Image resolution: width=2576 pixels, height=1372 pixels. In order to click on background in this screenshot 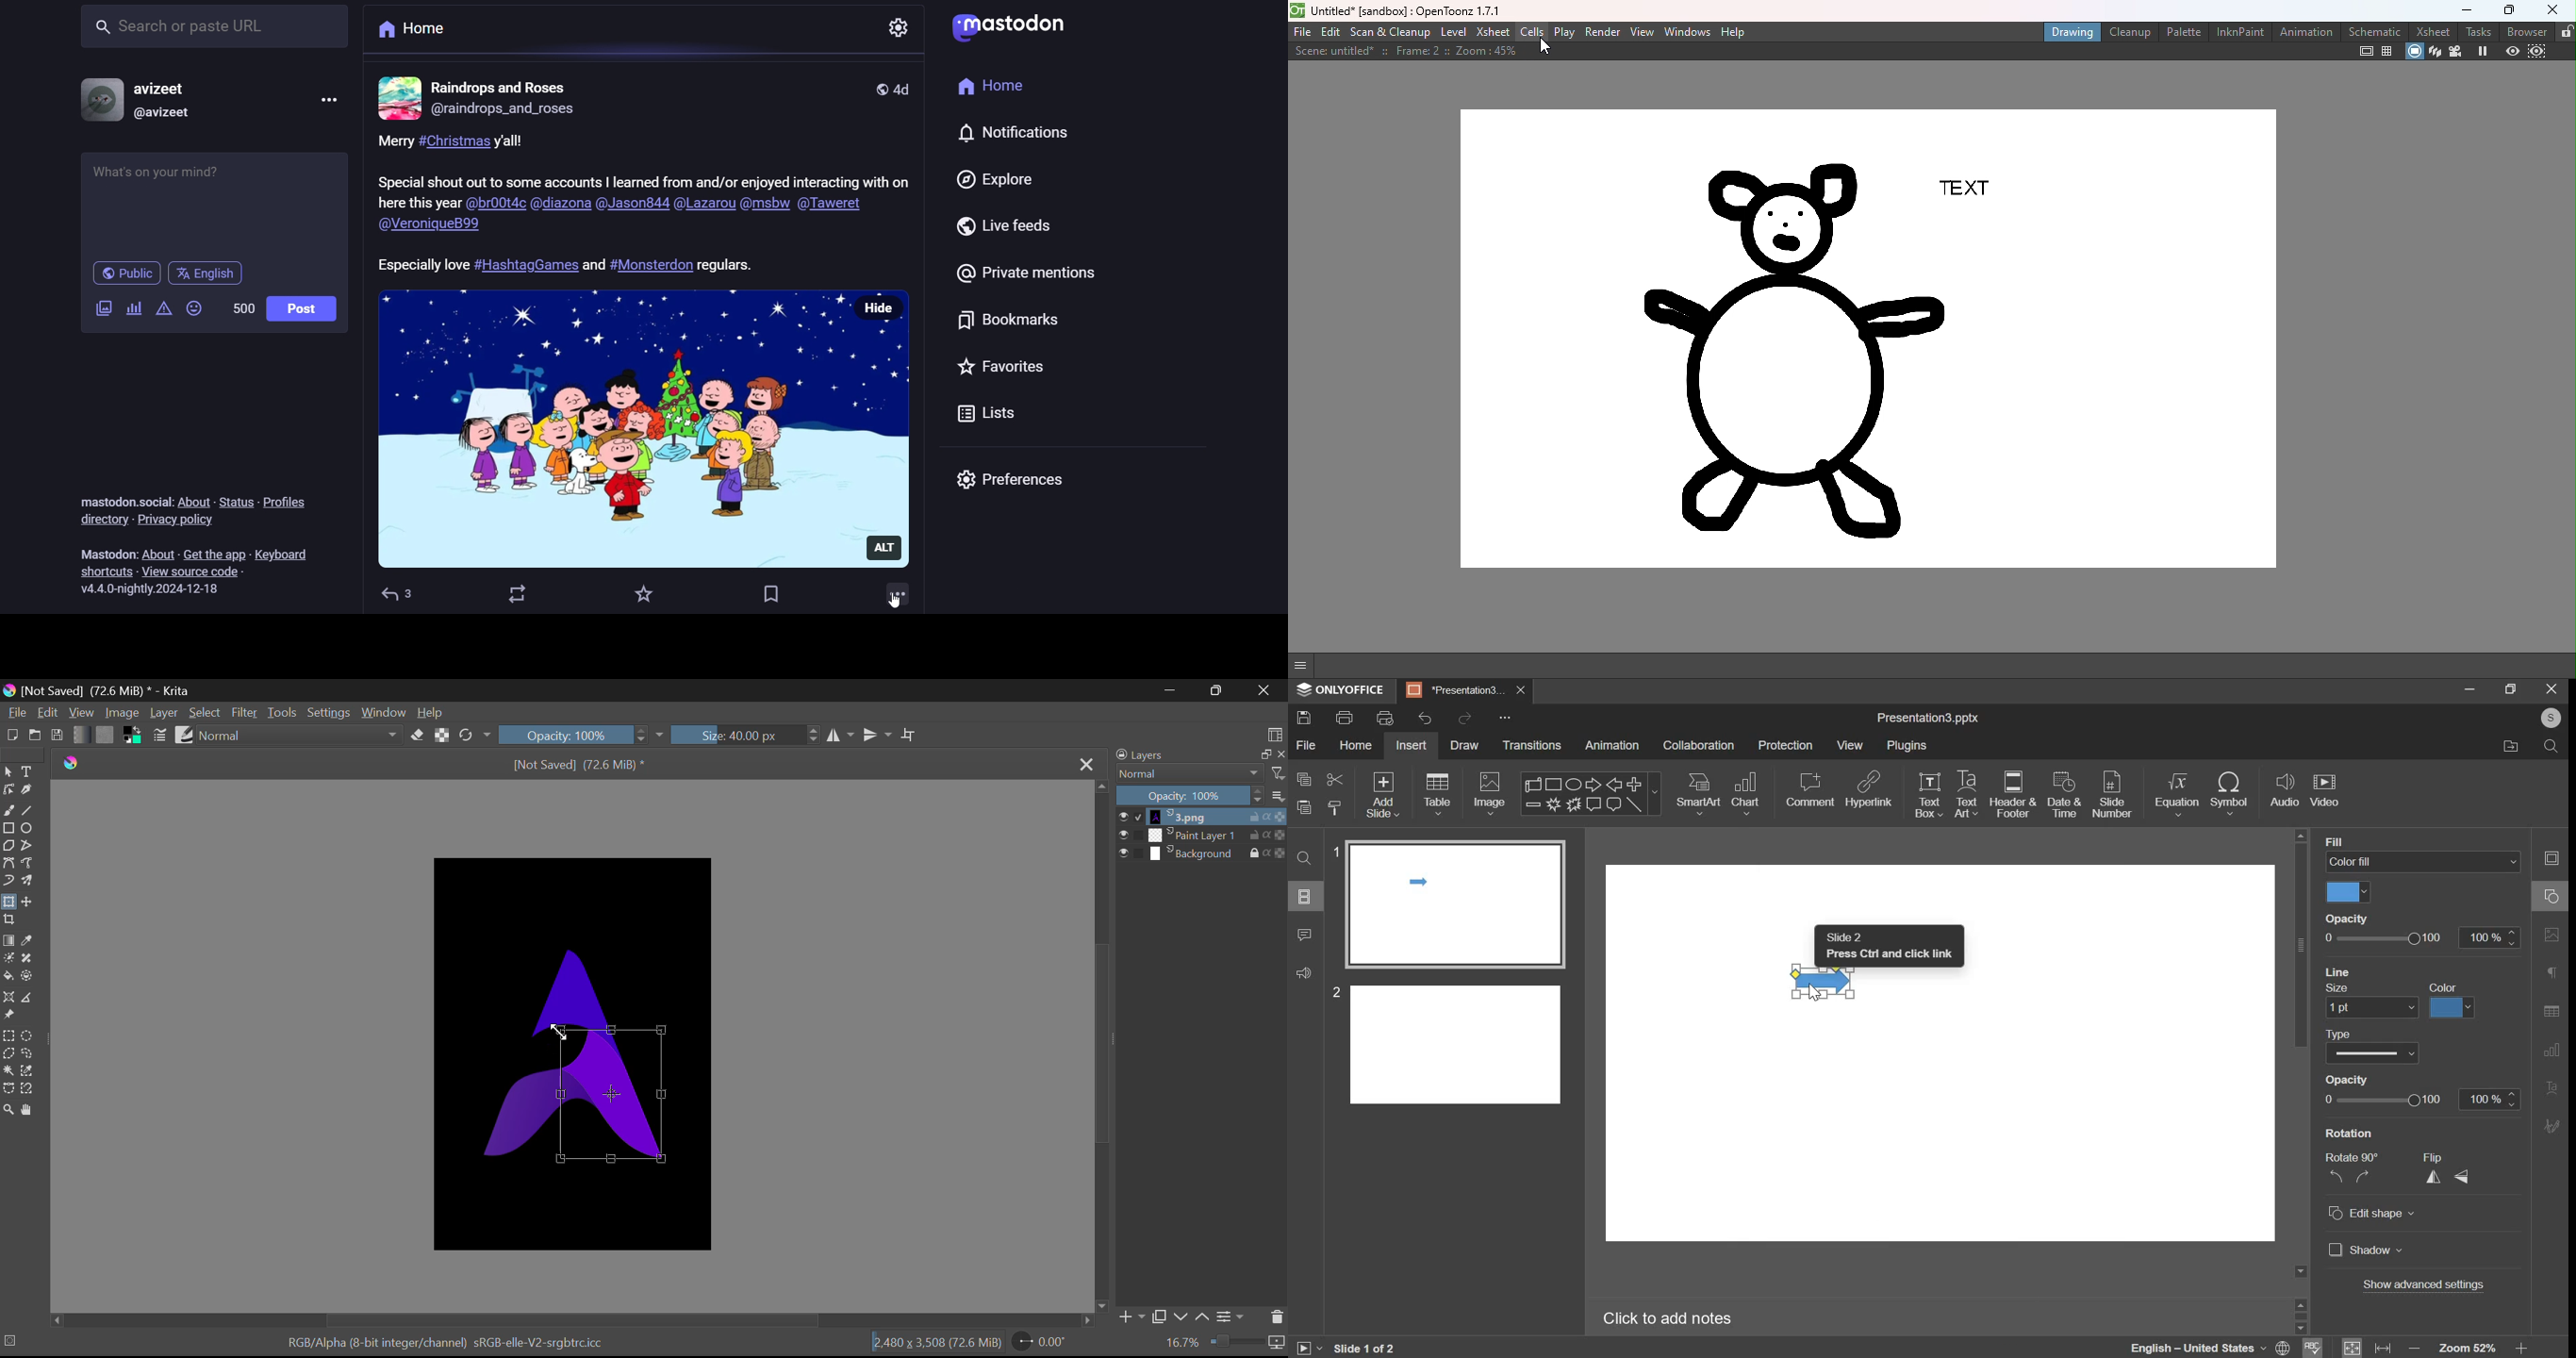, I will do `click(2361, 841)`.